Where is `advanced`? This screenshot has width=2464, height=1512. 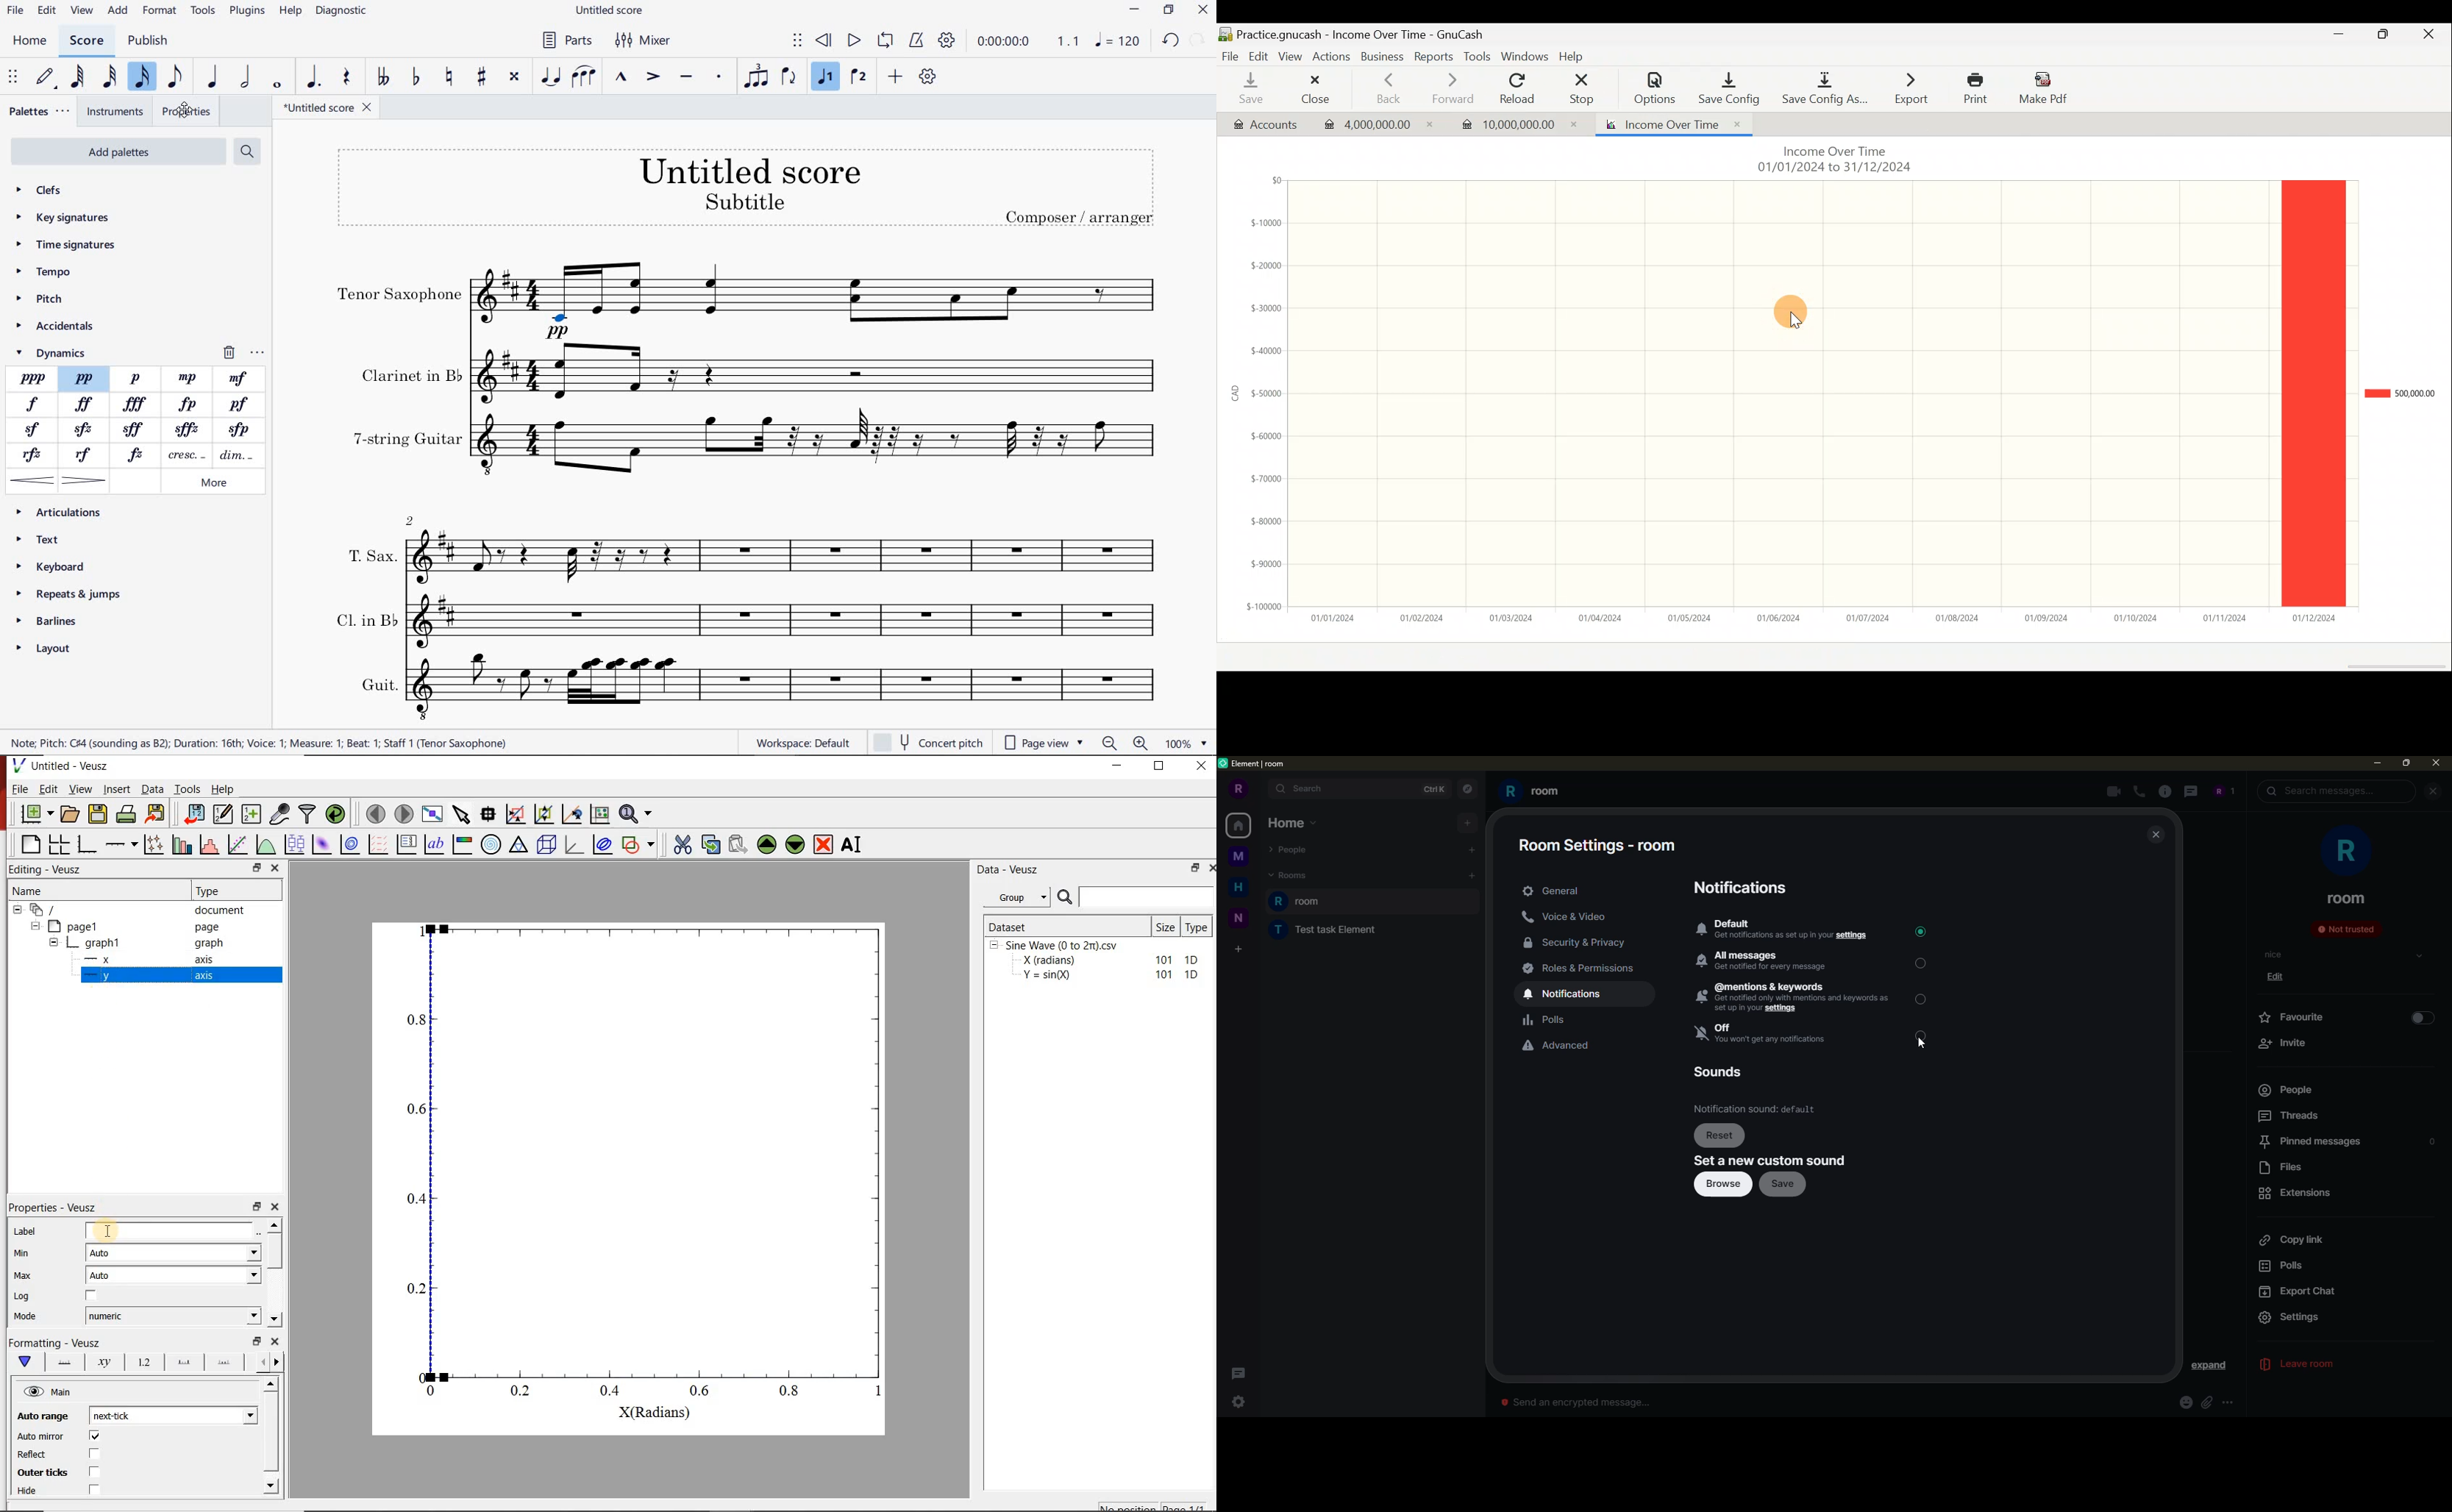
advanced is located at coordinates (1556, 1046).